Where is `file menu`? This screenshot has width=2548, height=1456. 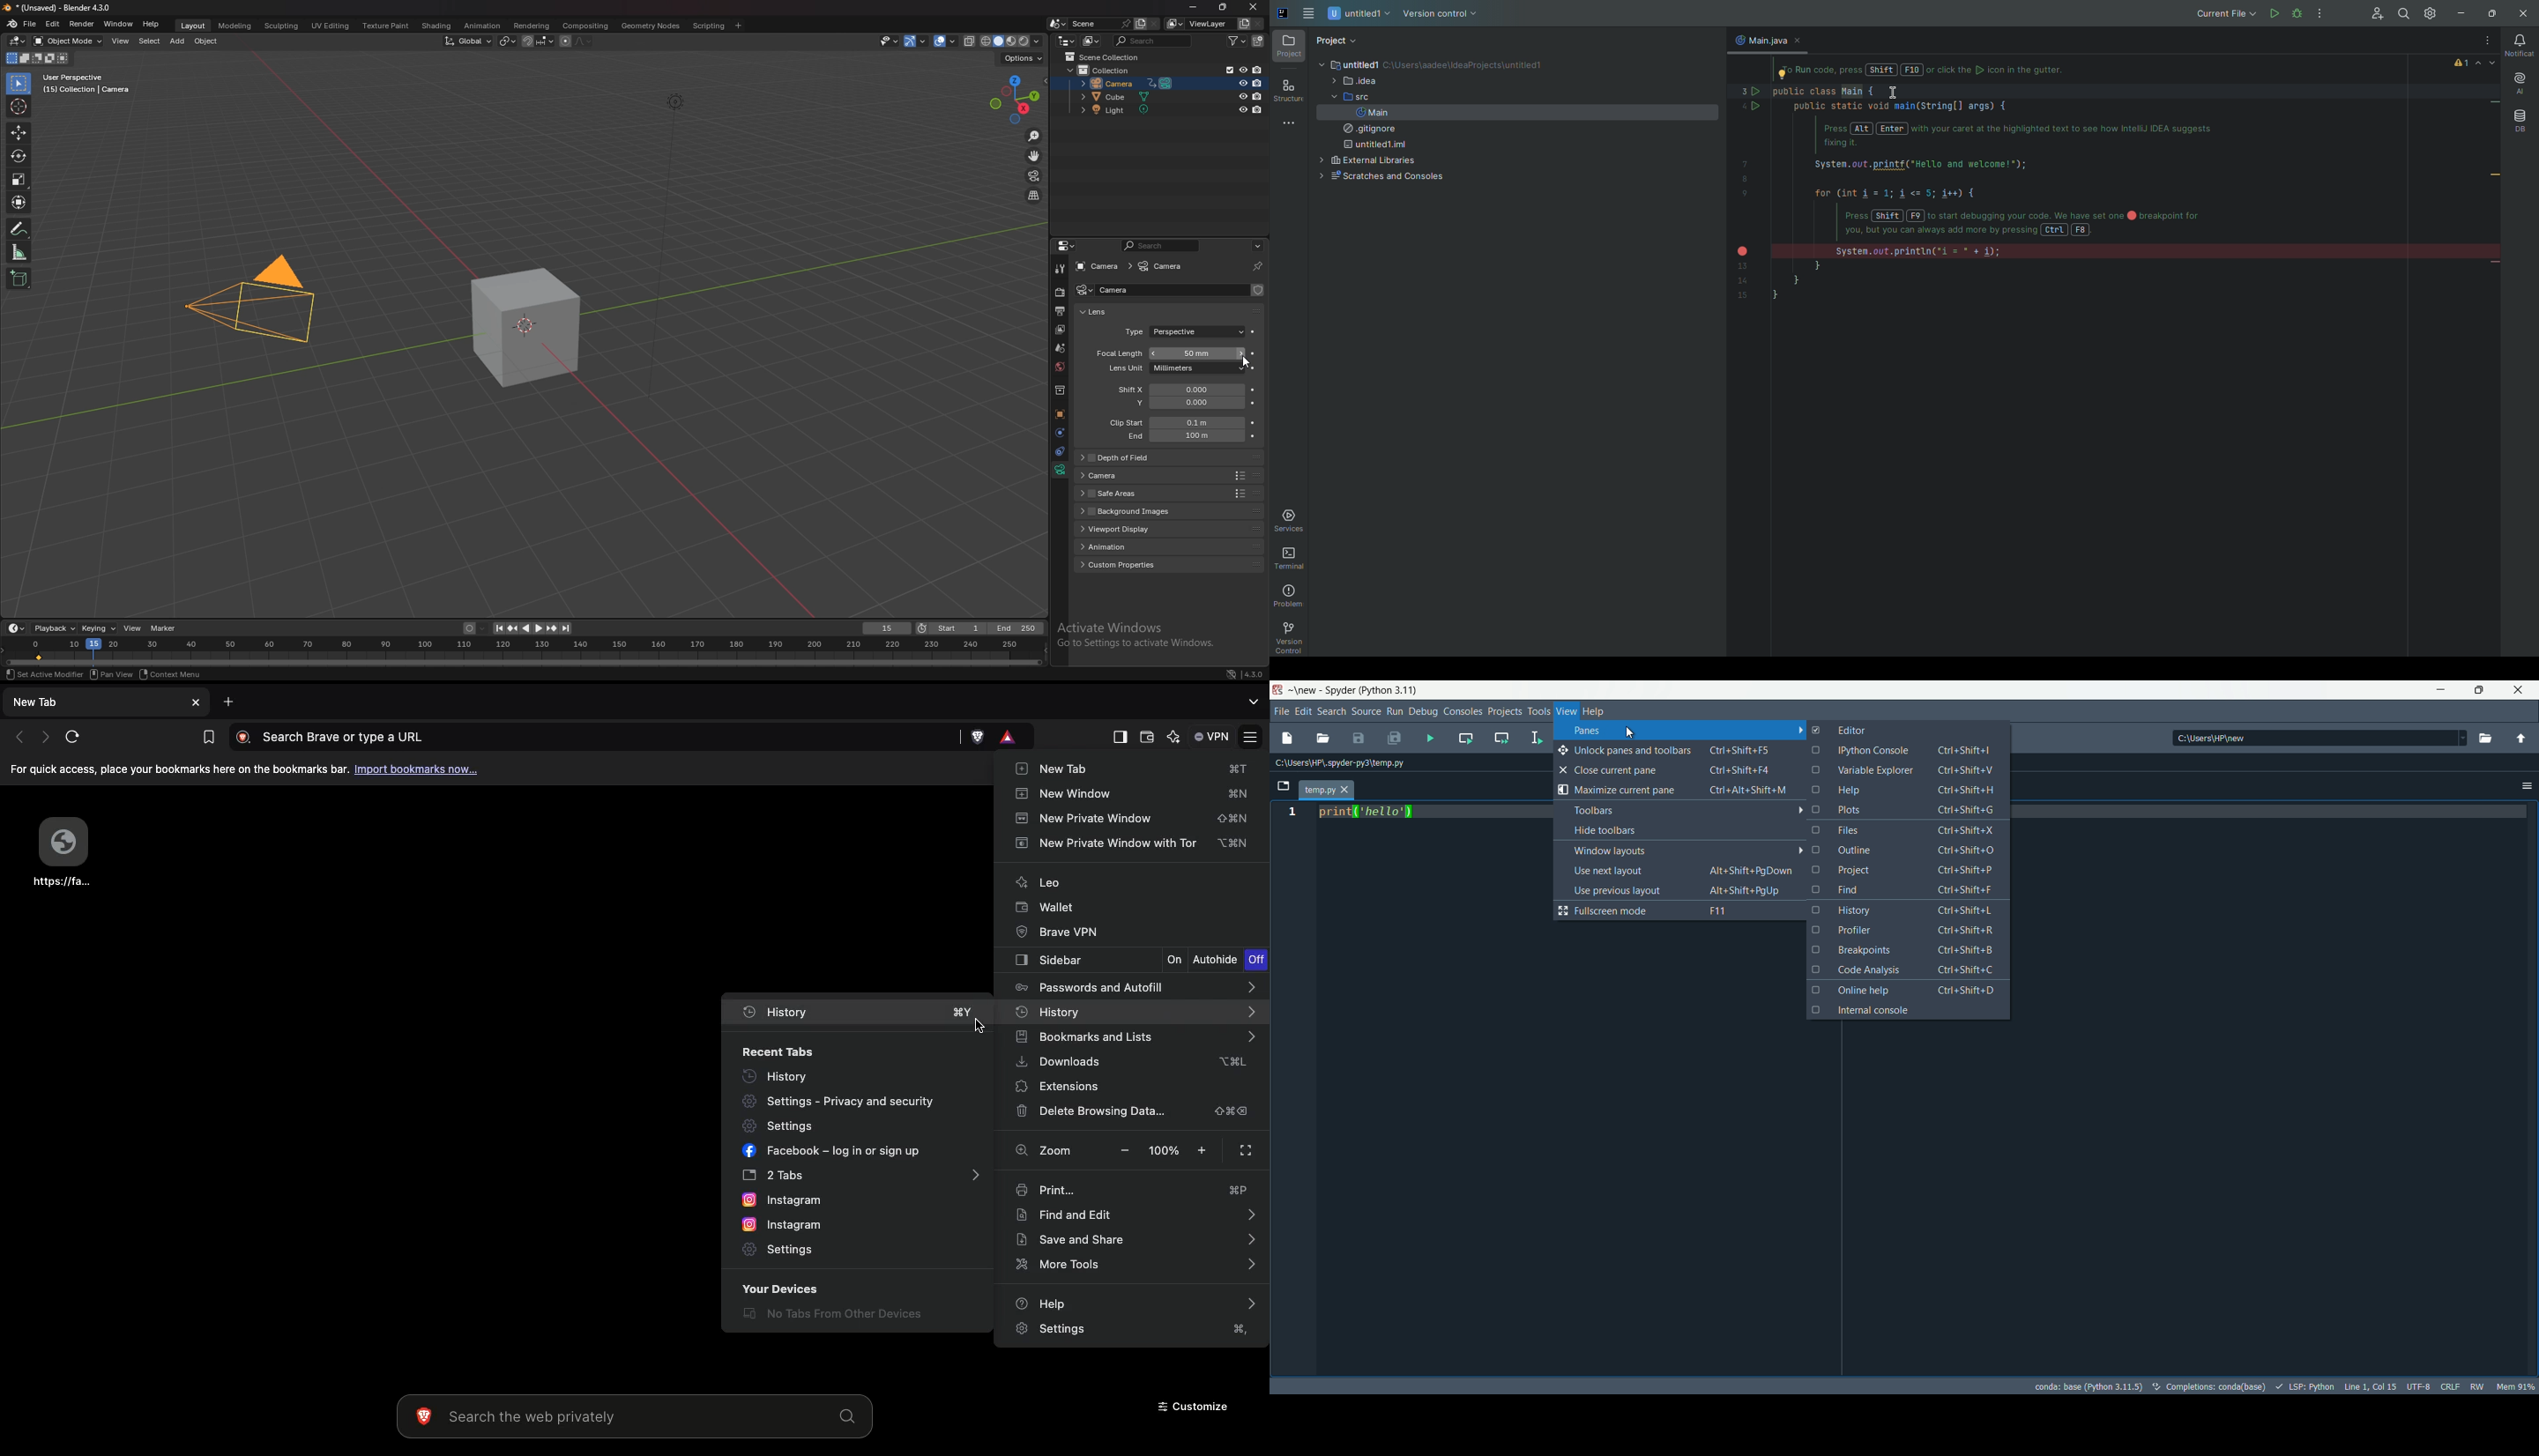 file menu is located at coordinates (1280, 712).